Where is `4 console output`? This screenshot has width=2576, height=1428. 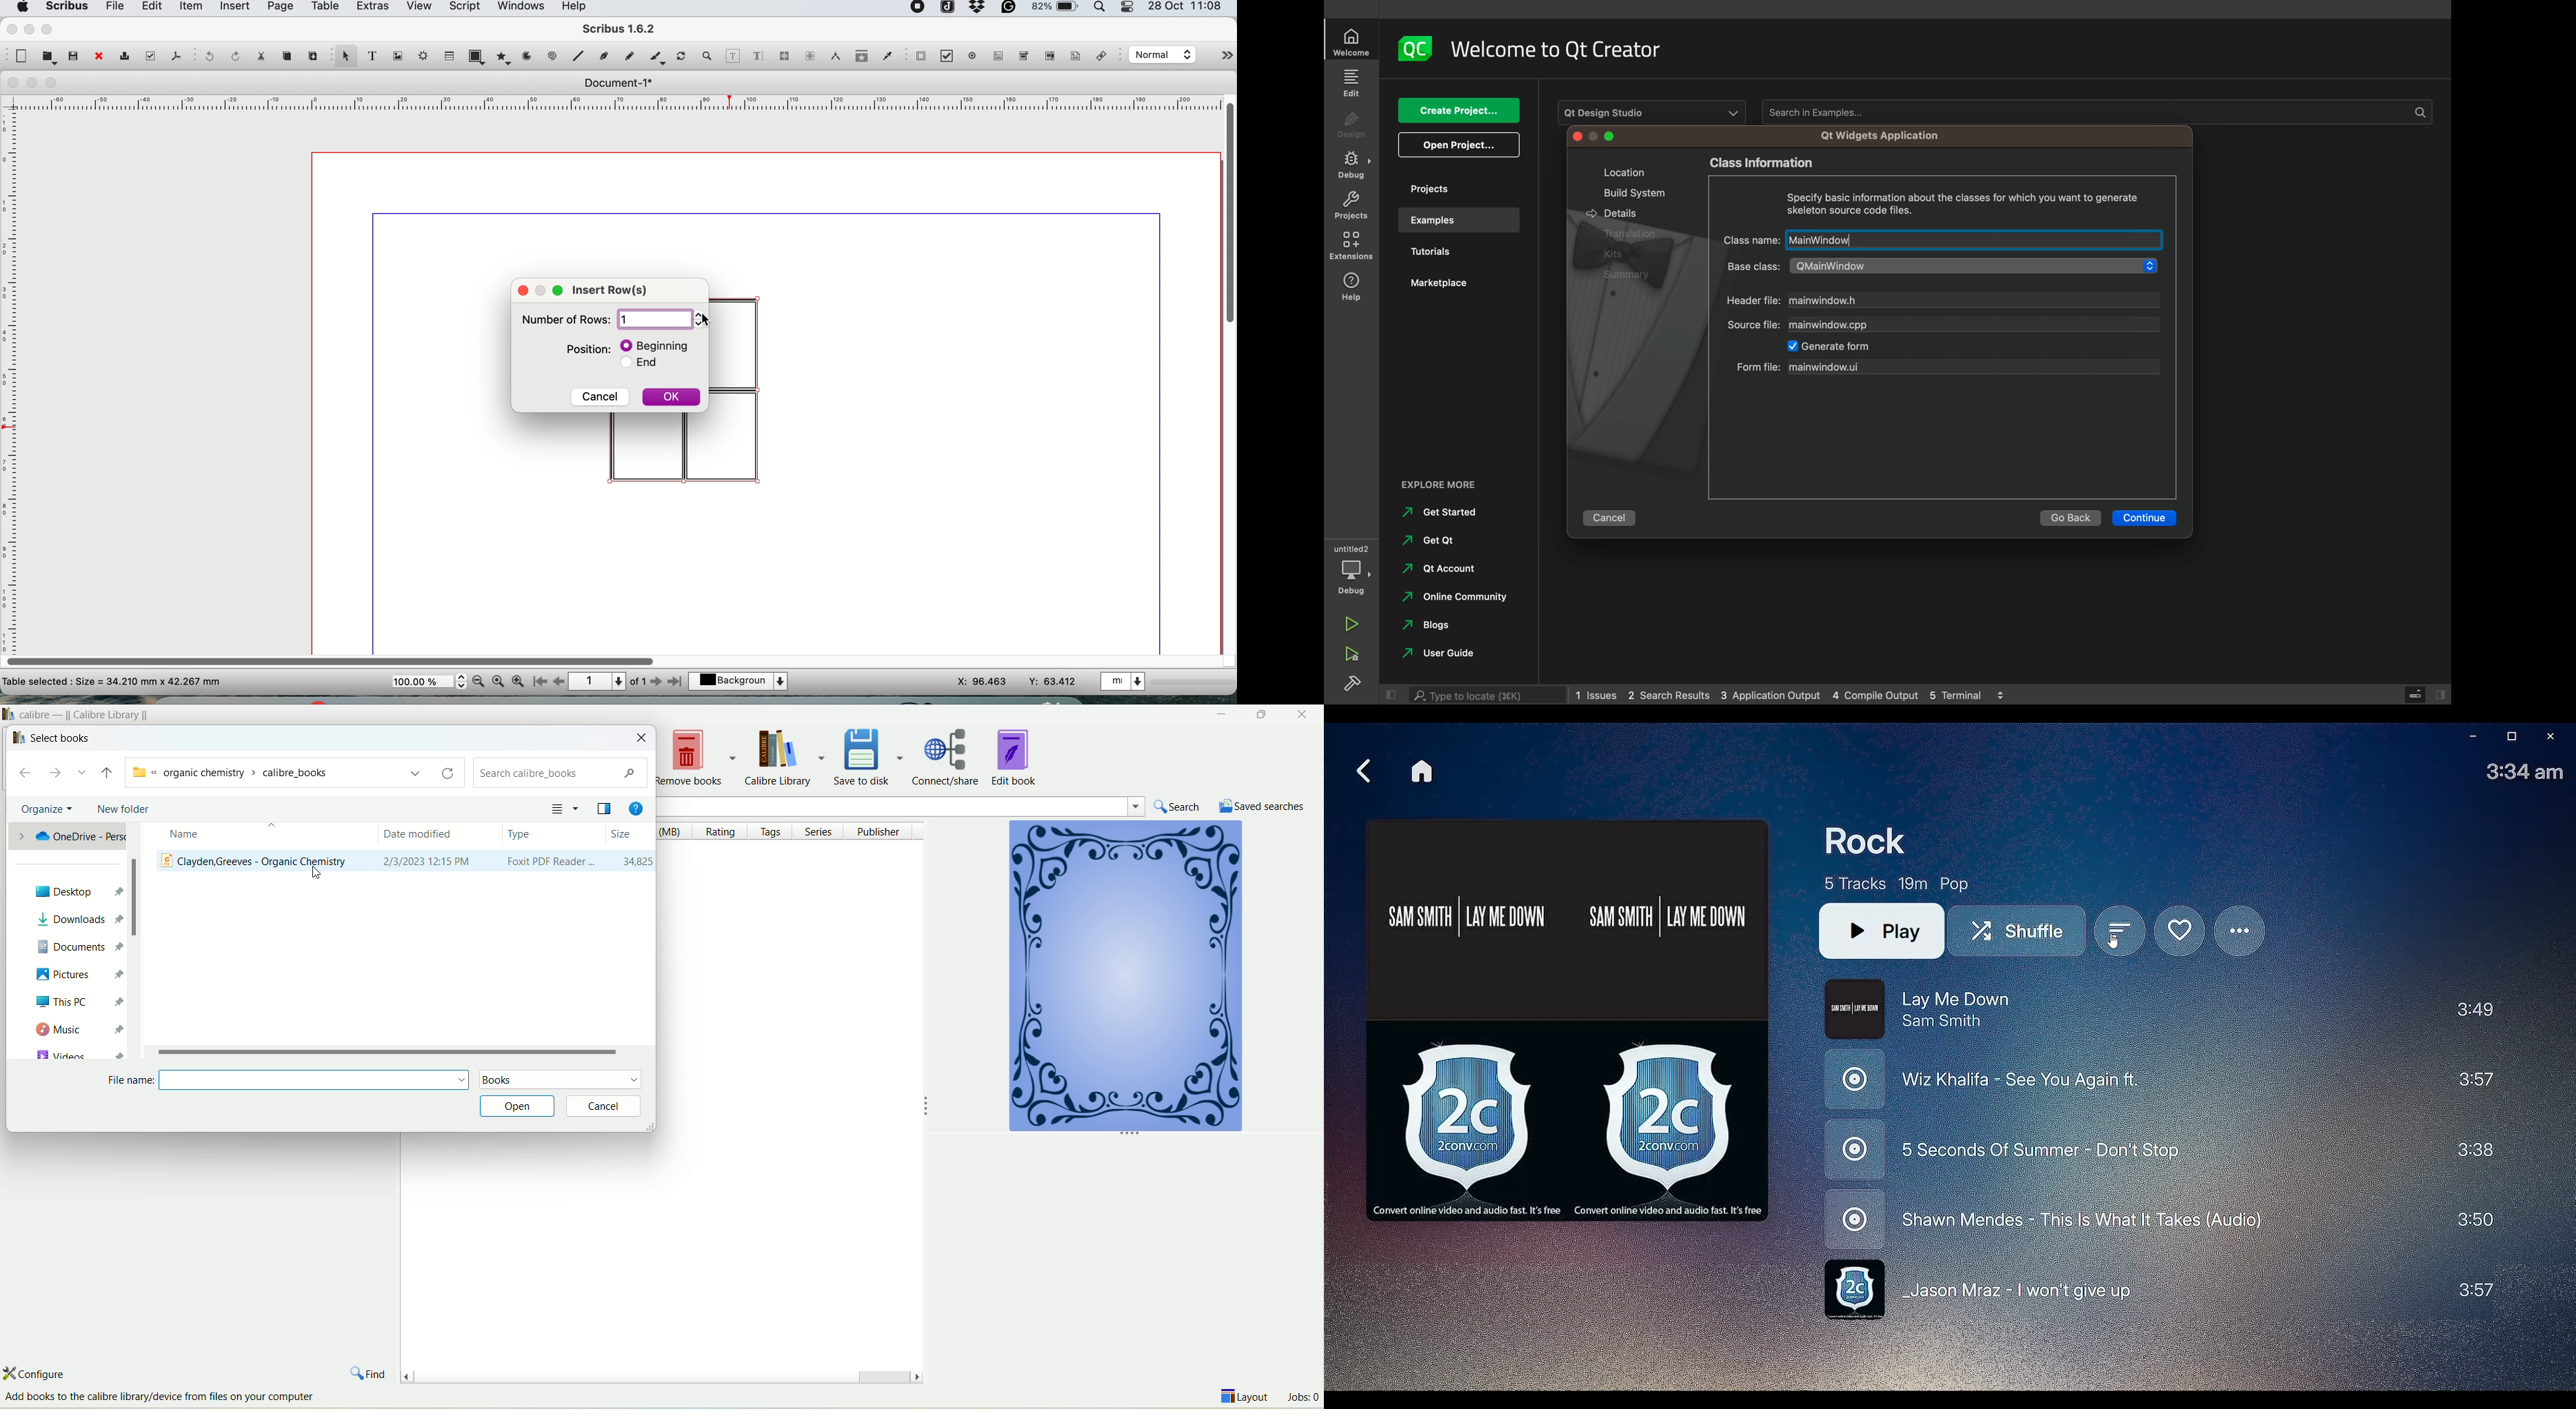
4 console output is located at coordinates (1877, 695).